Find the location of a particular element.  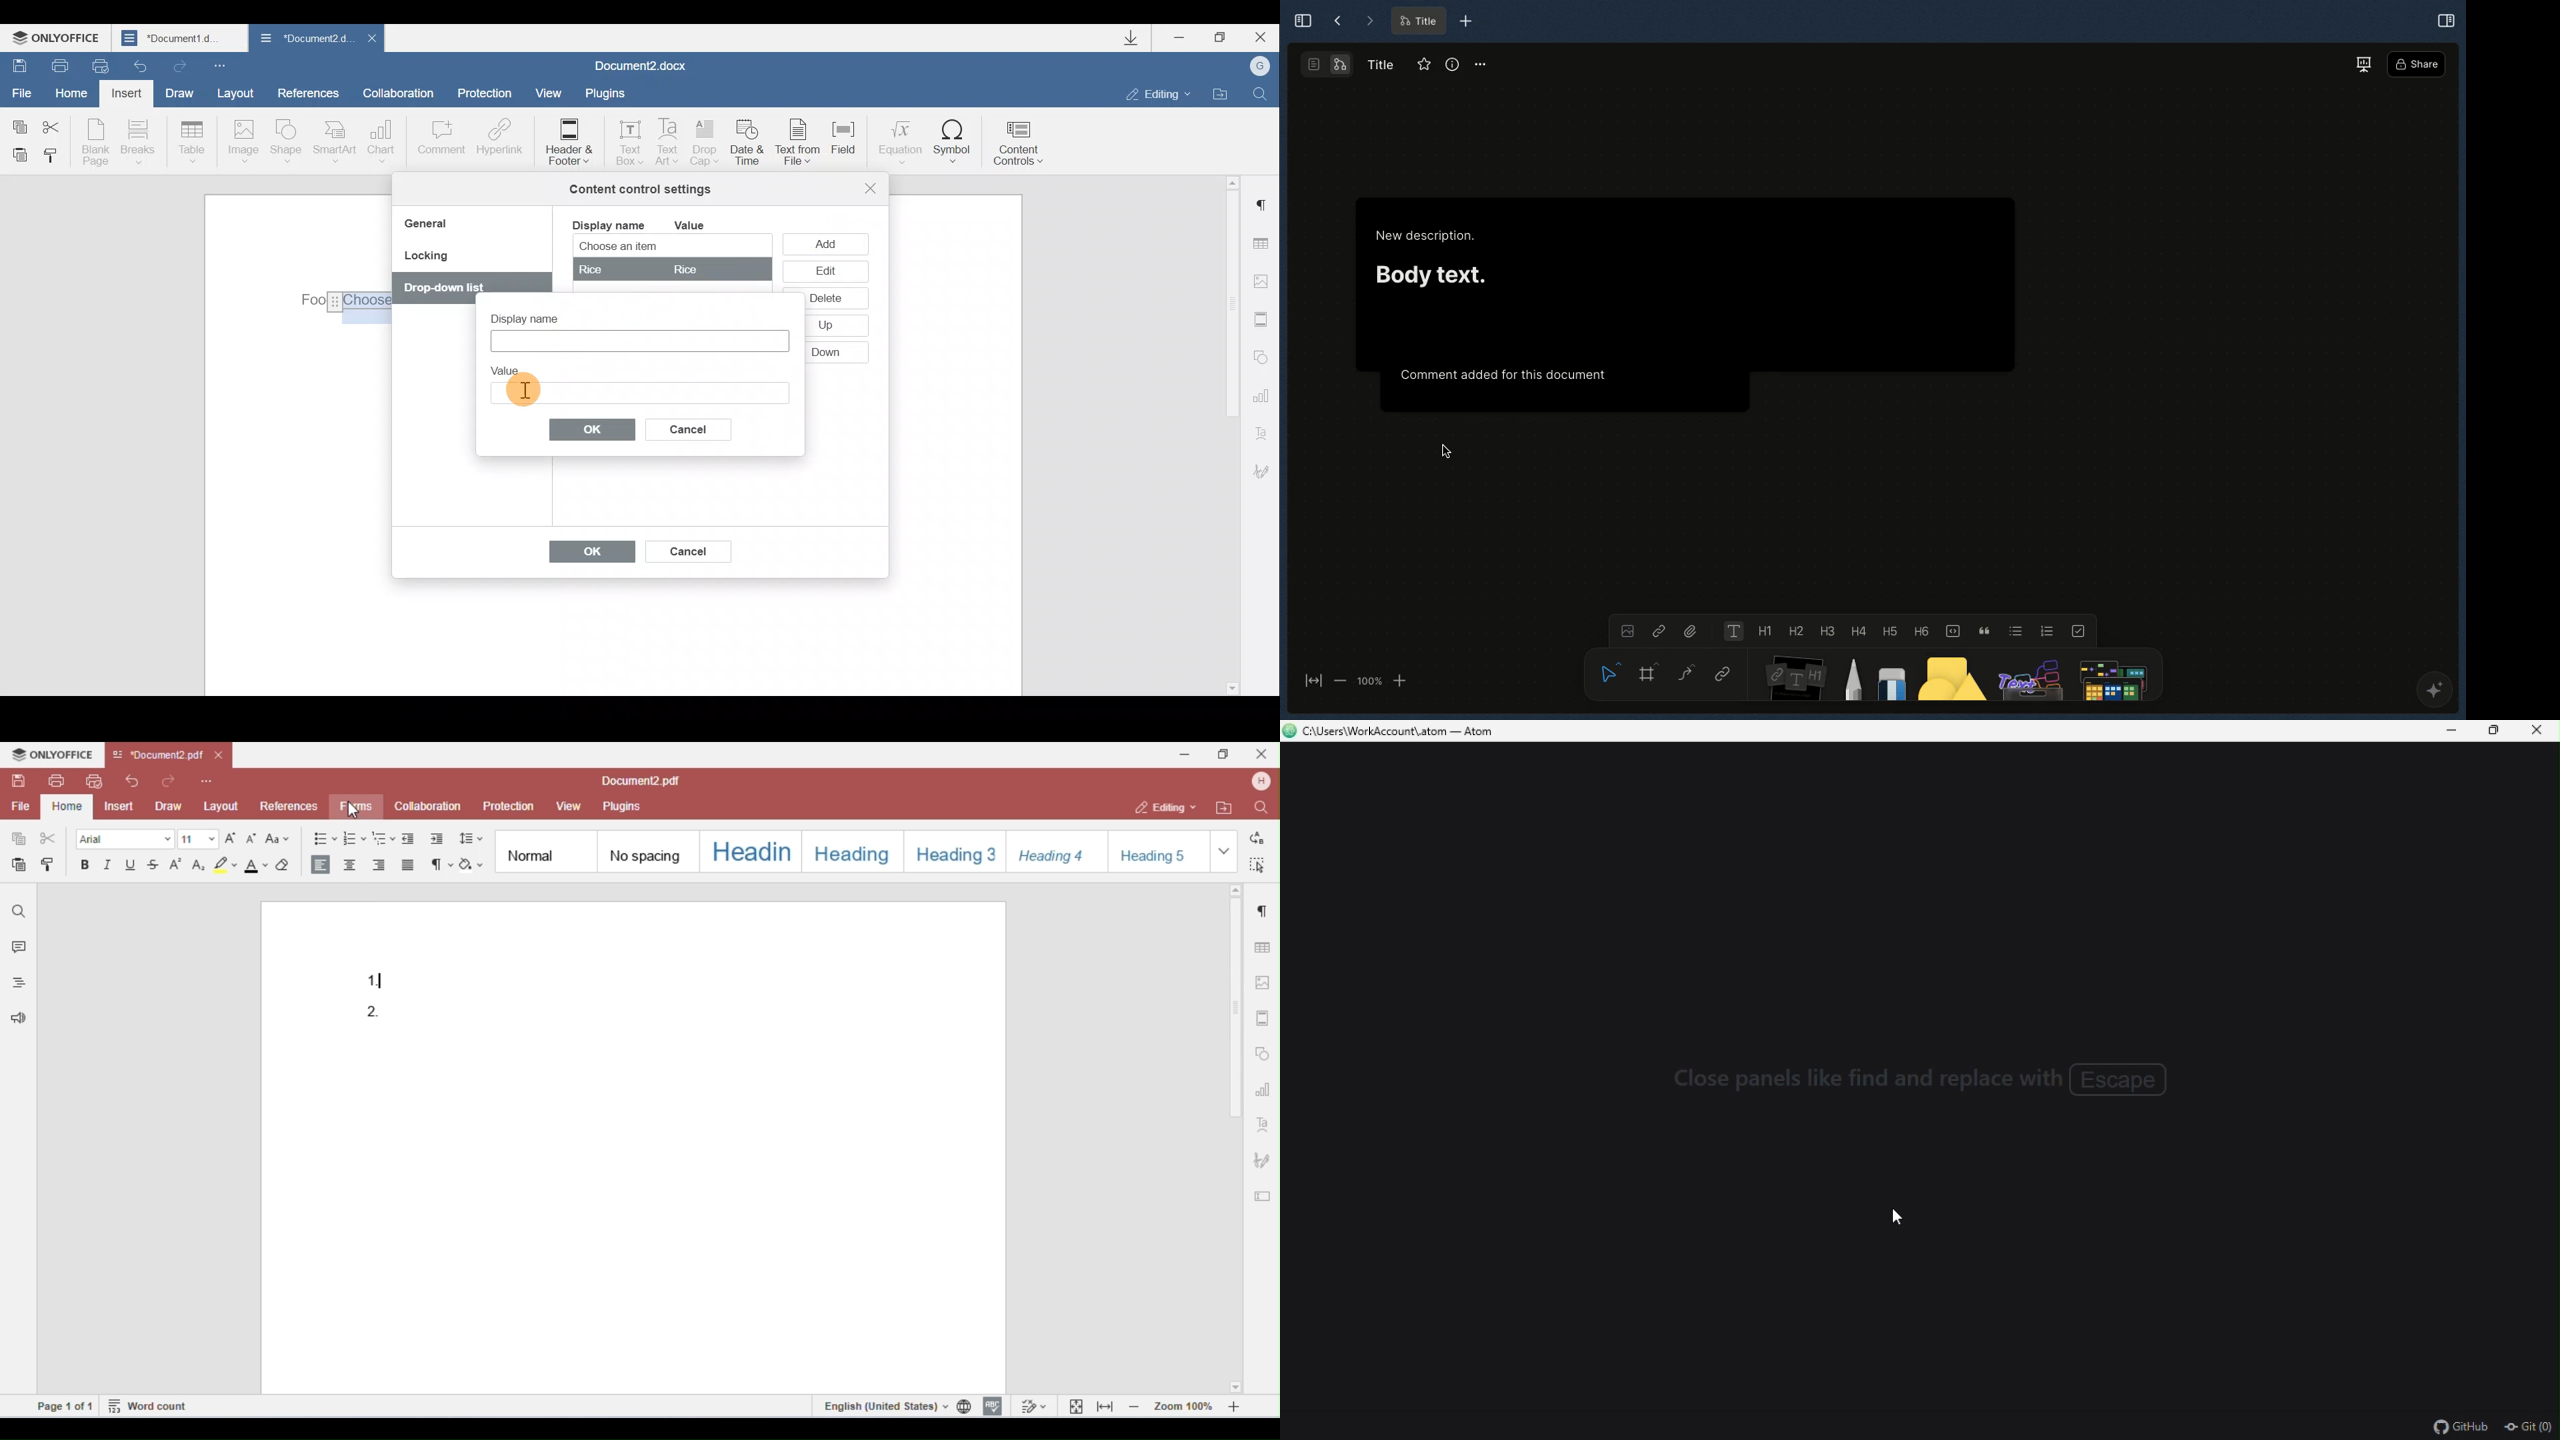

Cancel is located at coordinates (699, 427).